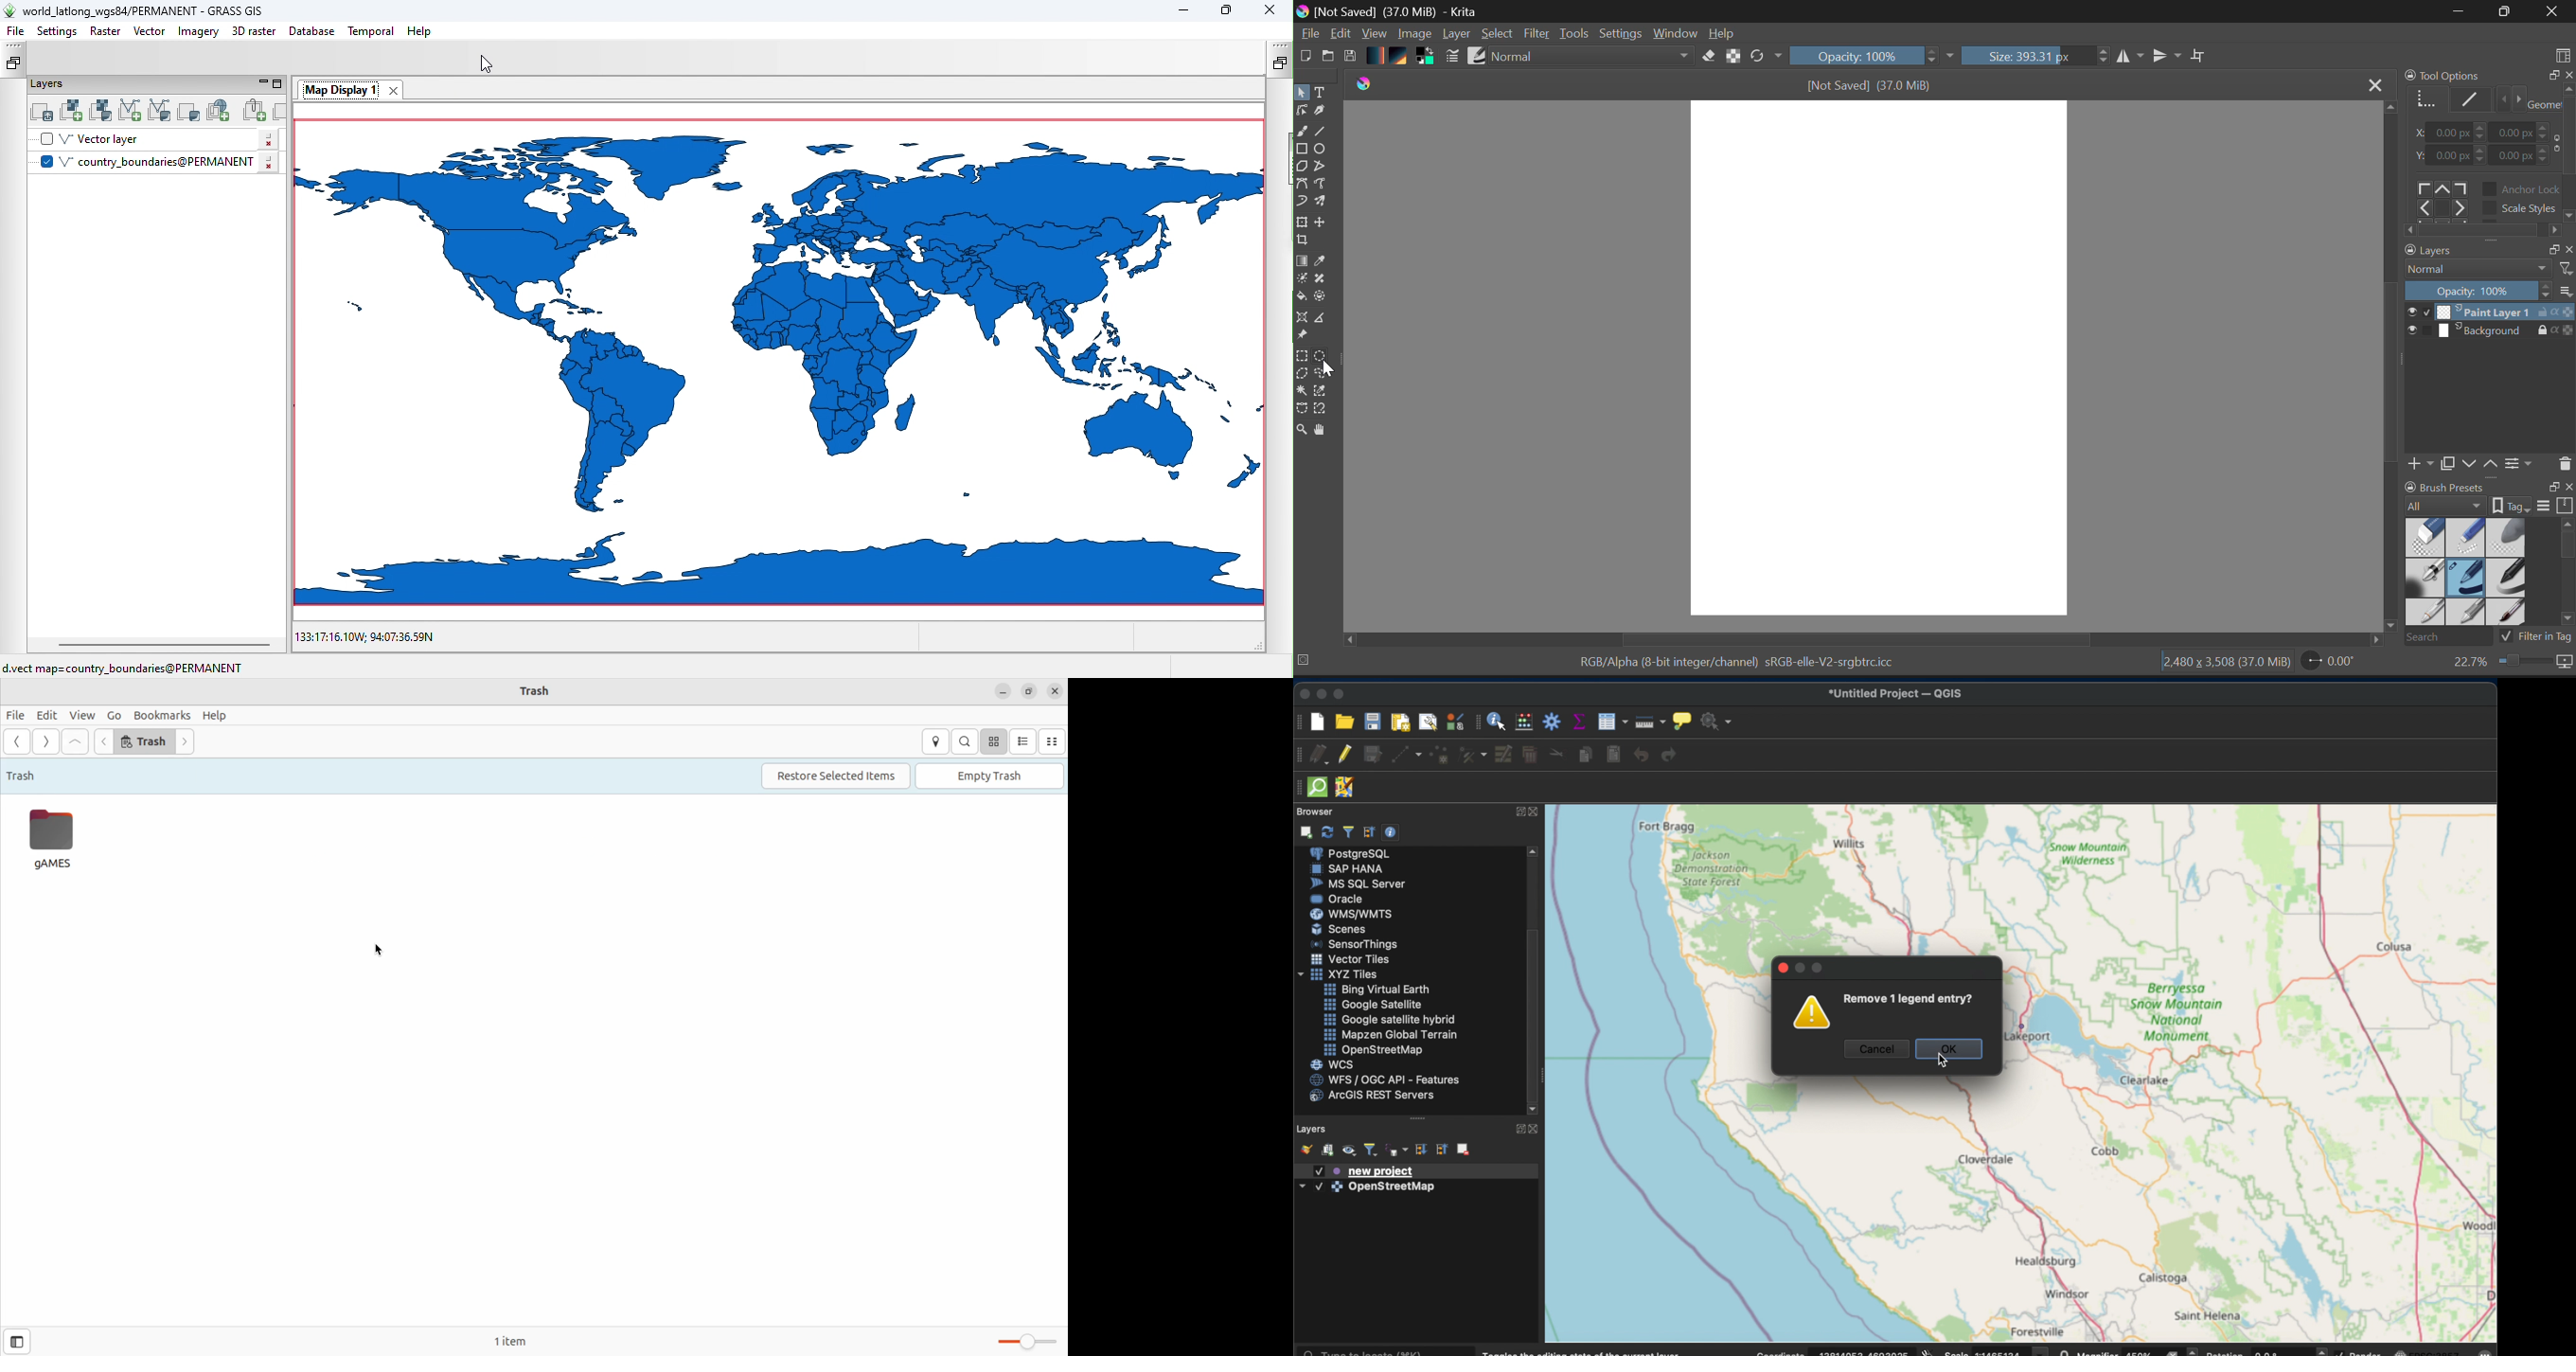 The height and width of the screenshot is (1372, 2576). What do you see at coordinates (1943, 1063) in the screenshot?
I see `CURSOR` at bounding box center [1943, 1063].